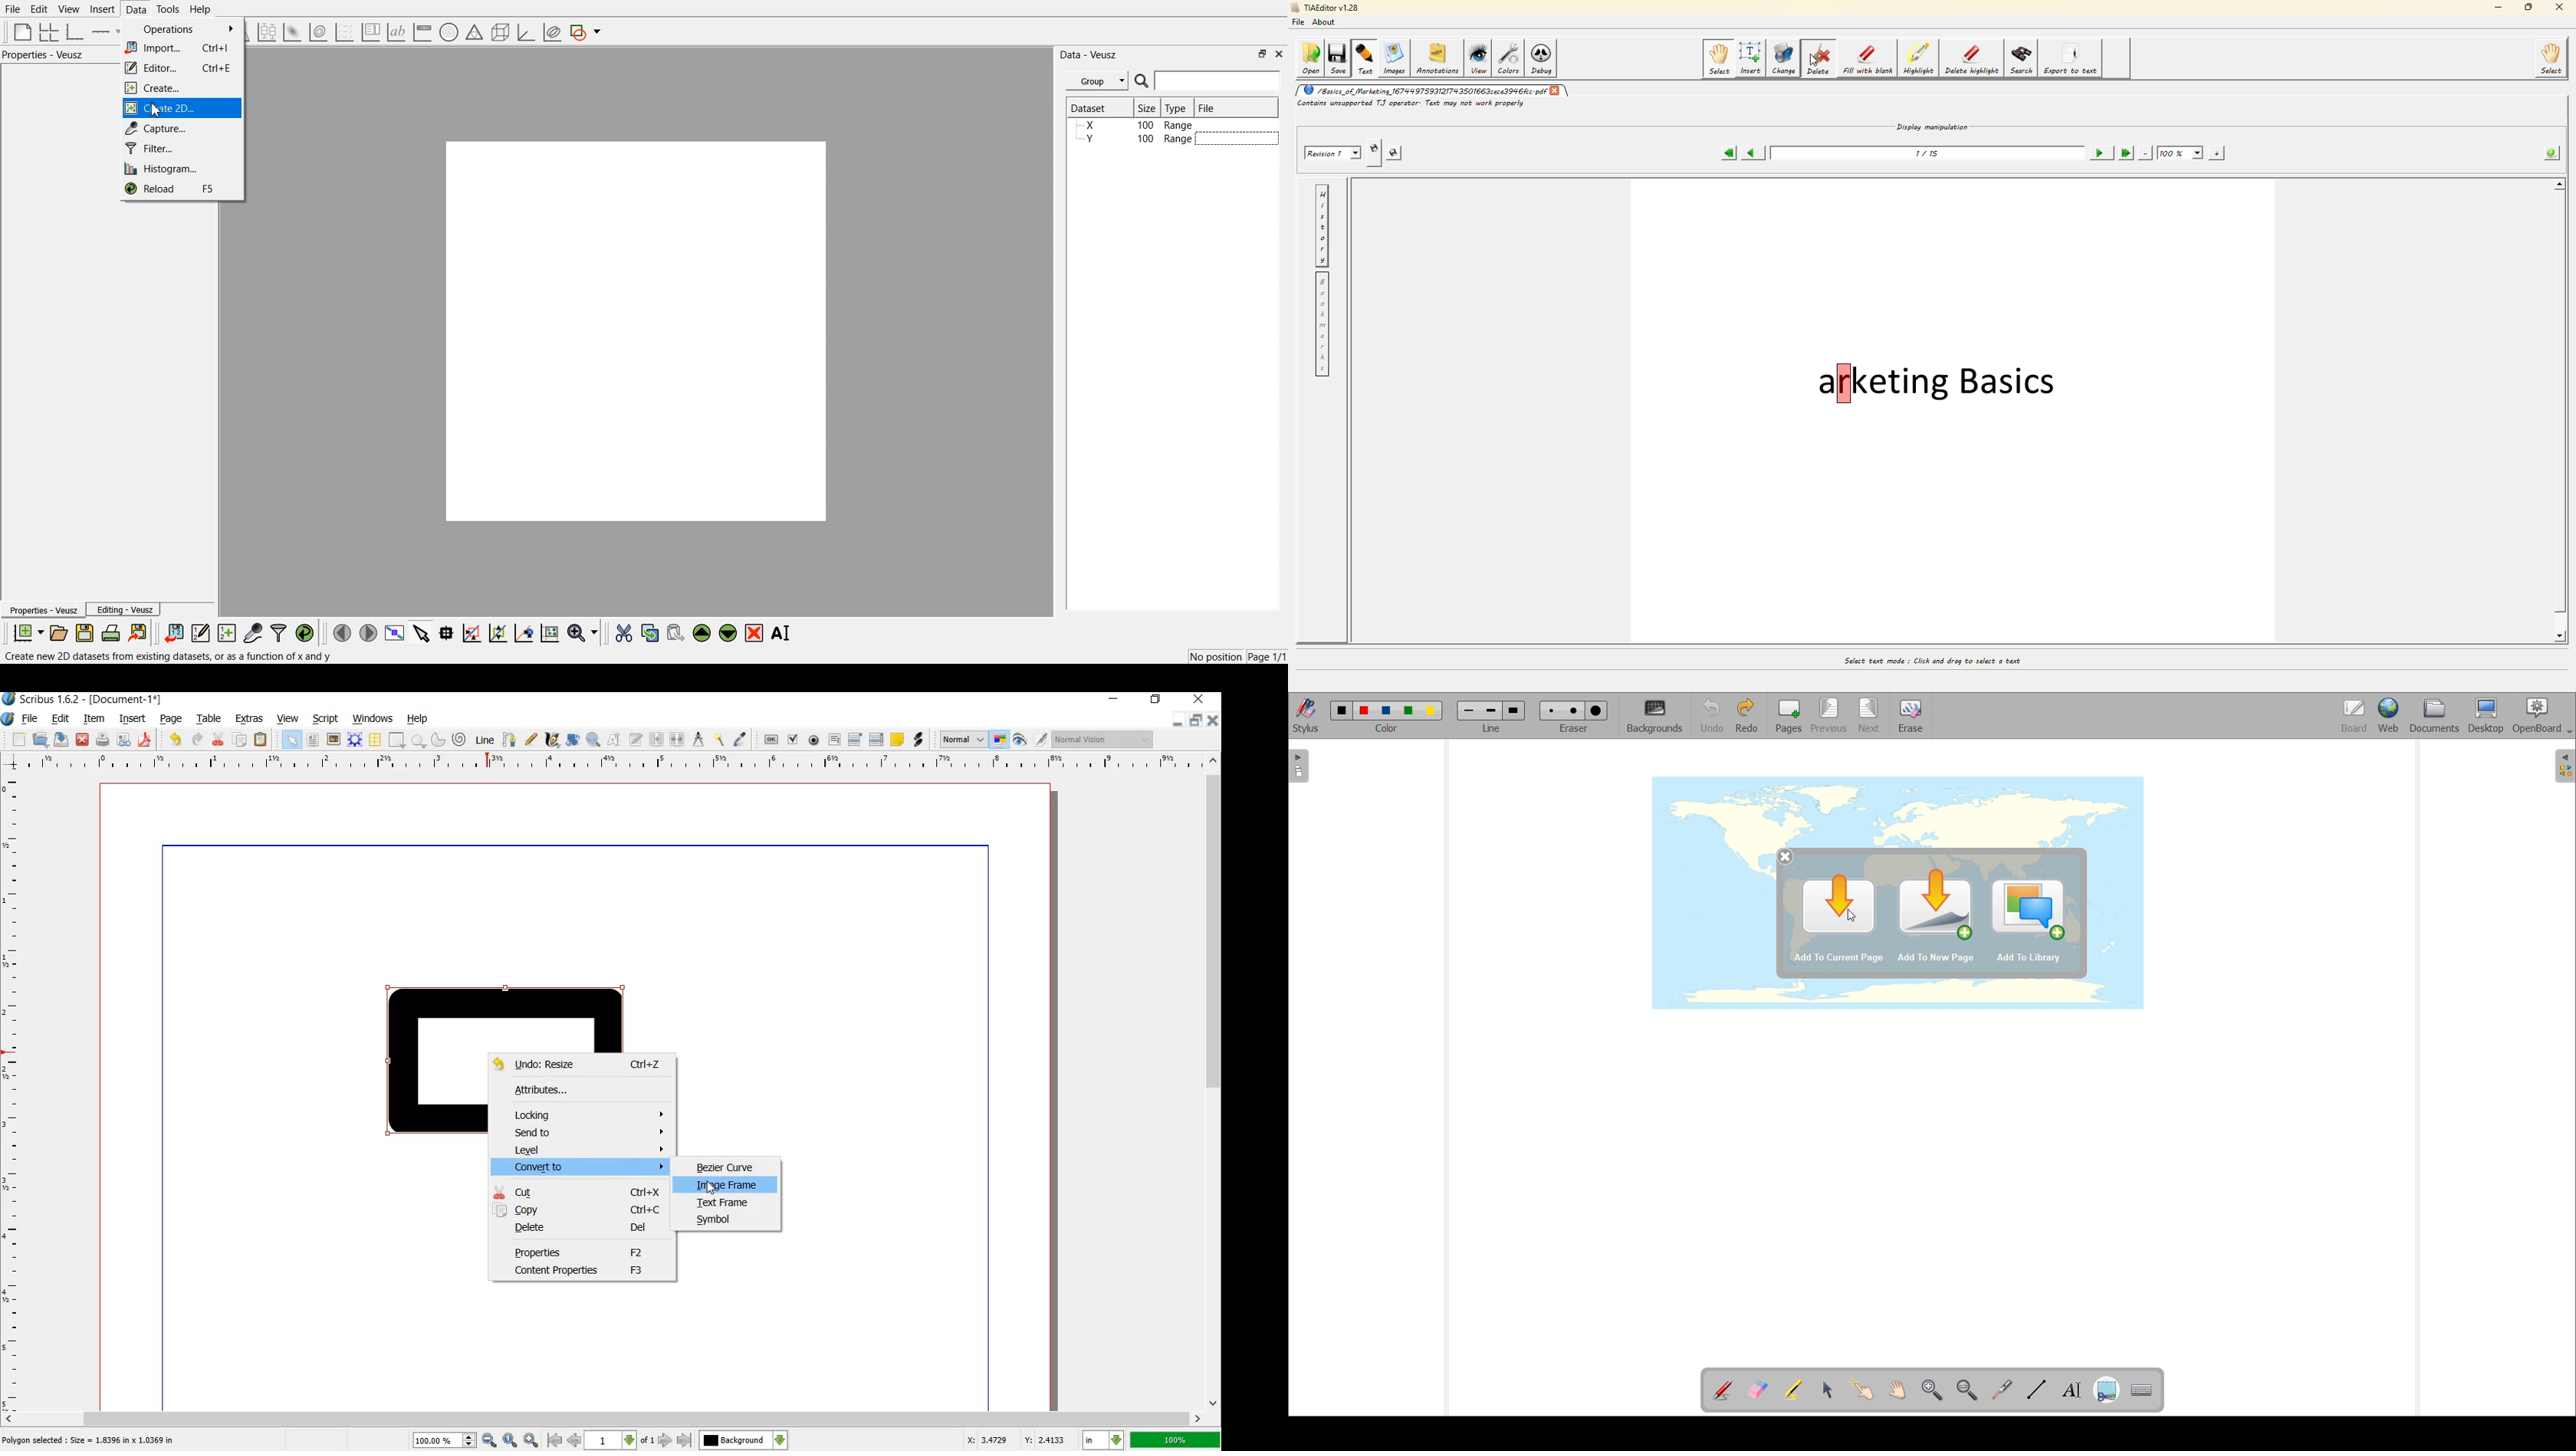  I want to click on view, so click(288, 720).